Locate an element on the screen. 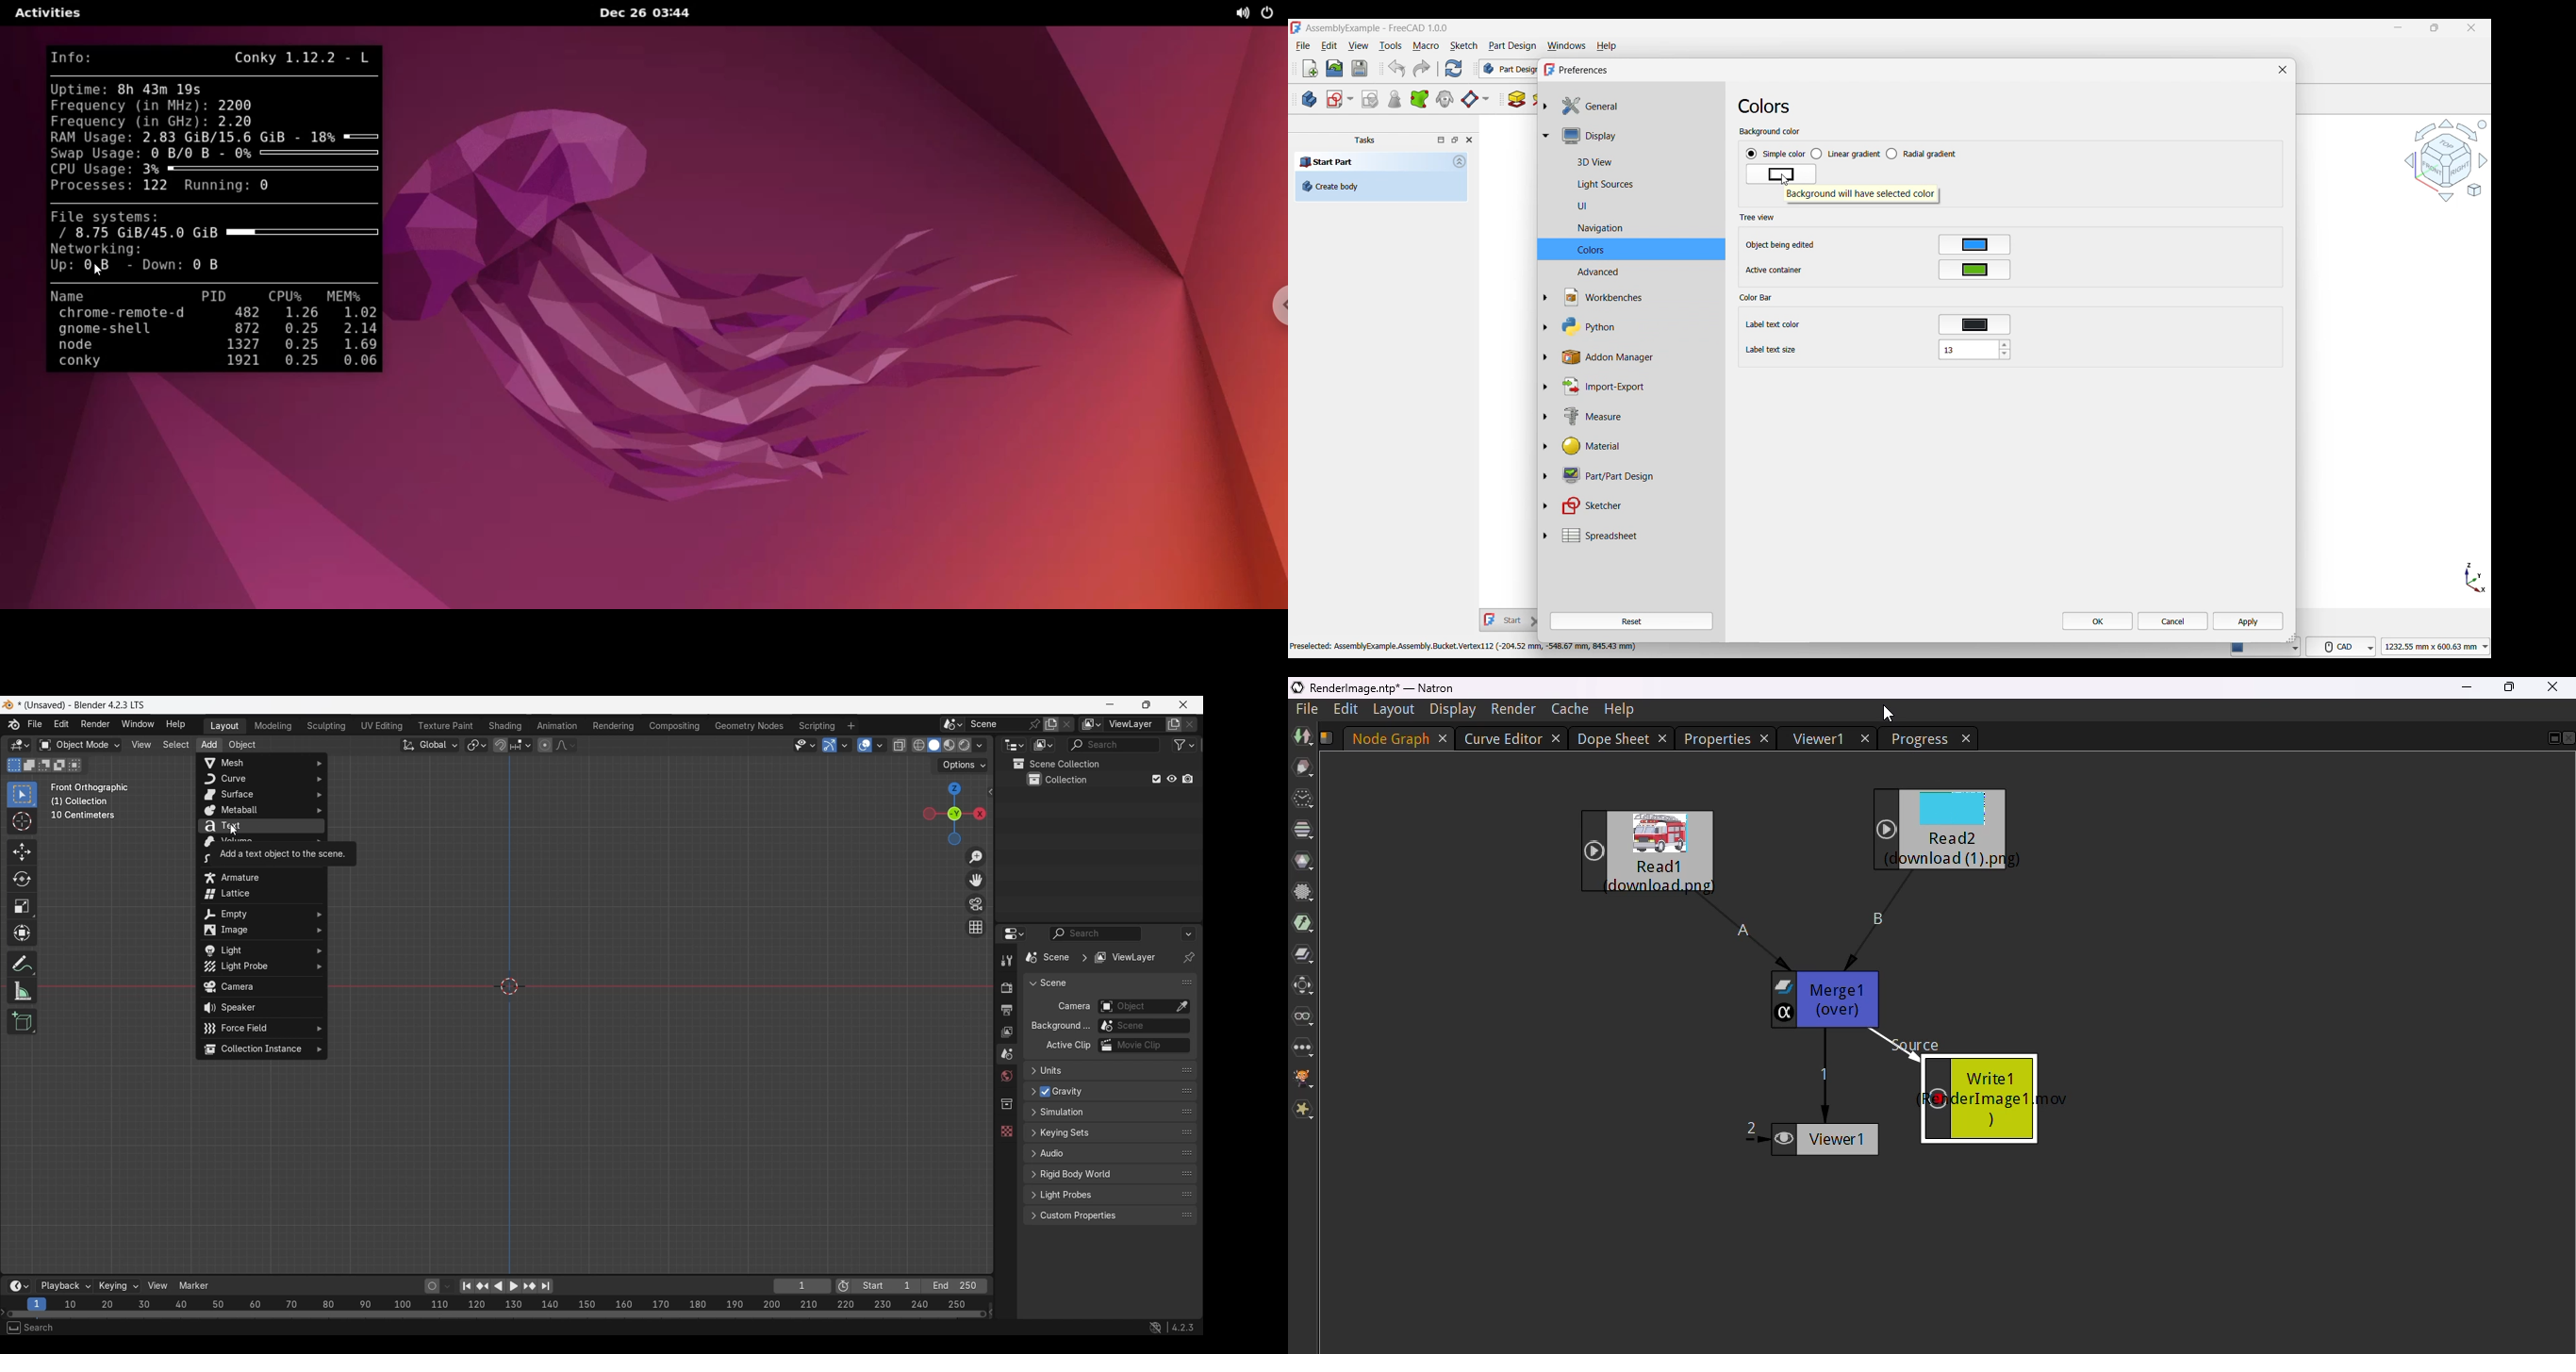 This screenshot has width=2576, height=1372. Click to use a preset viewport is located at coordinates (952, 814).